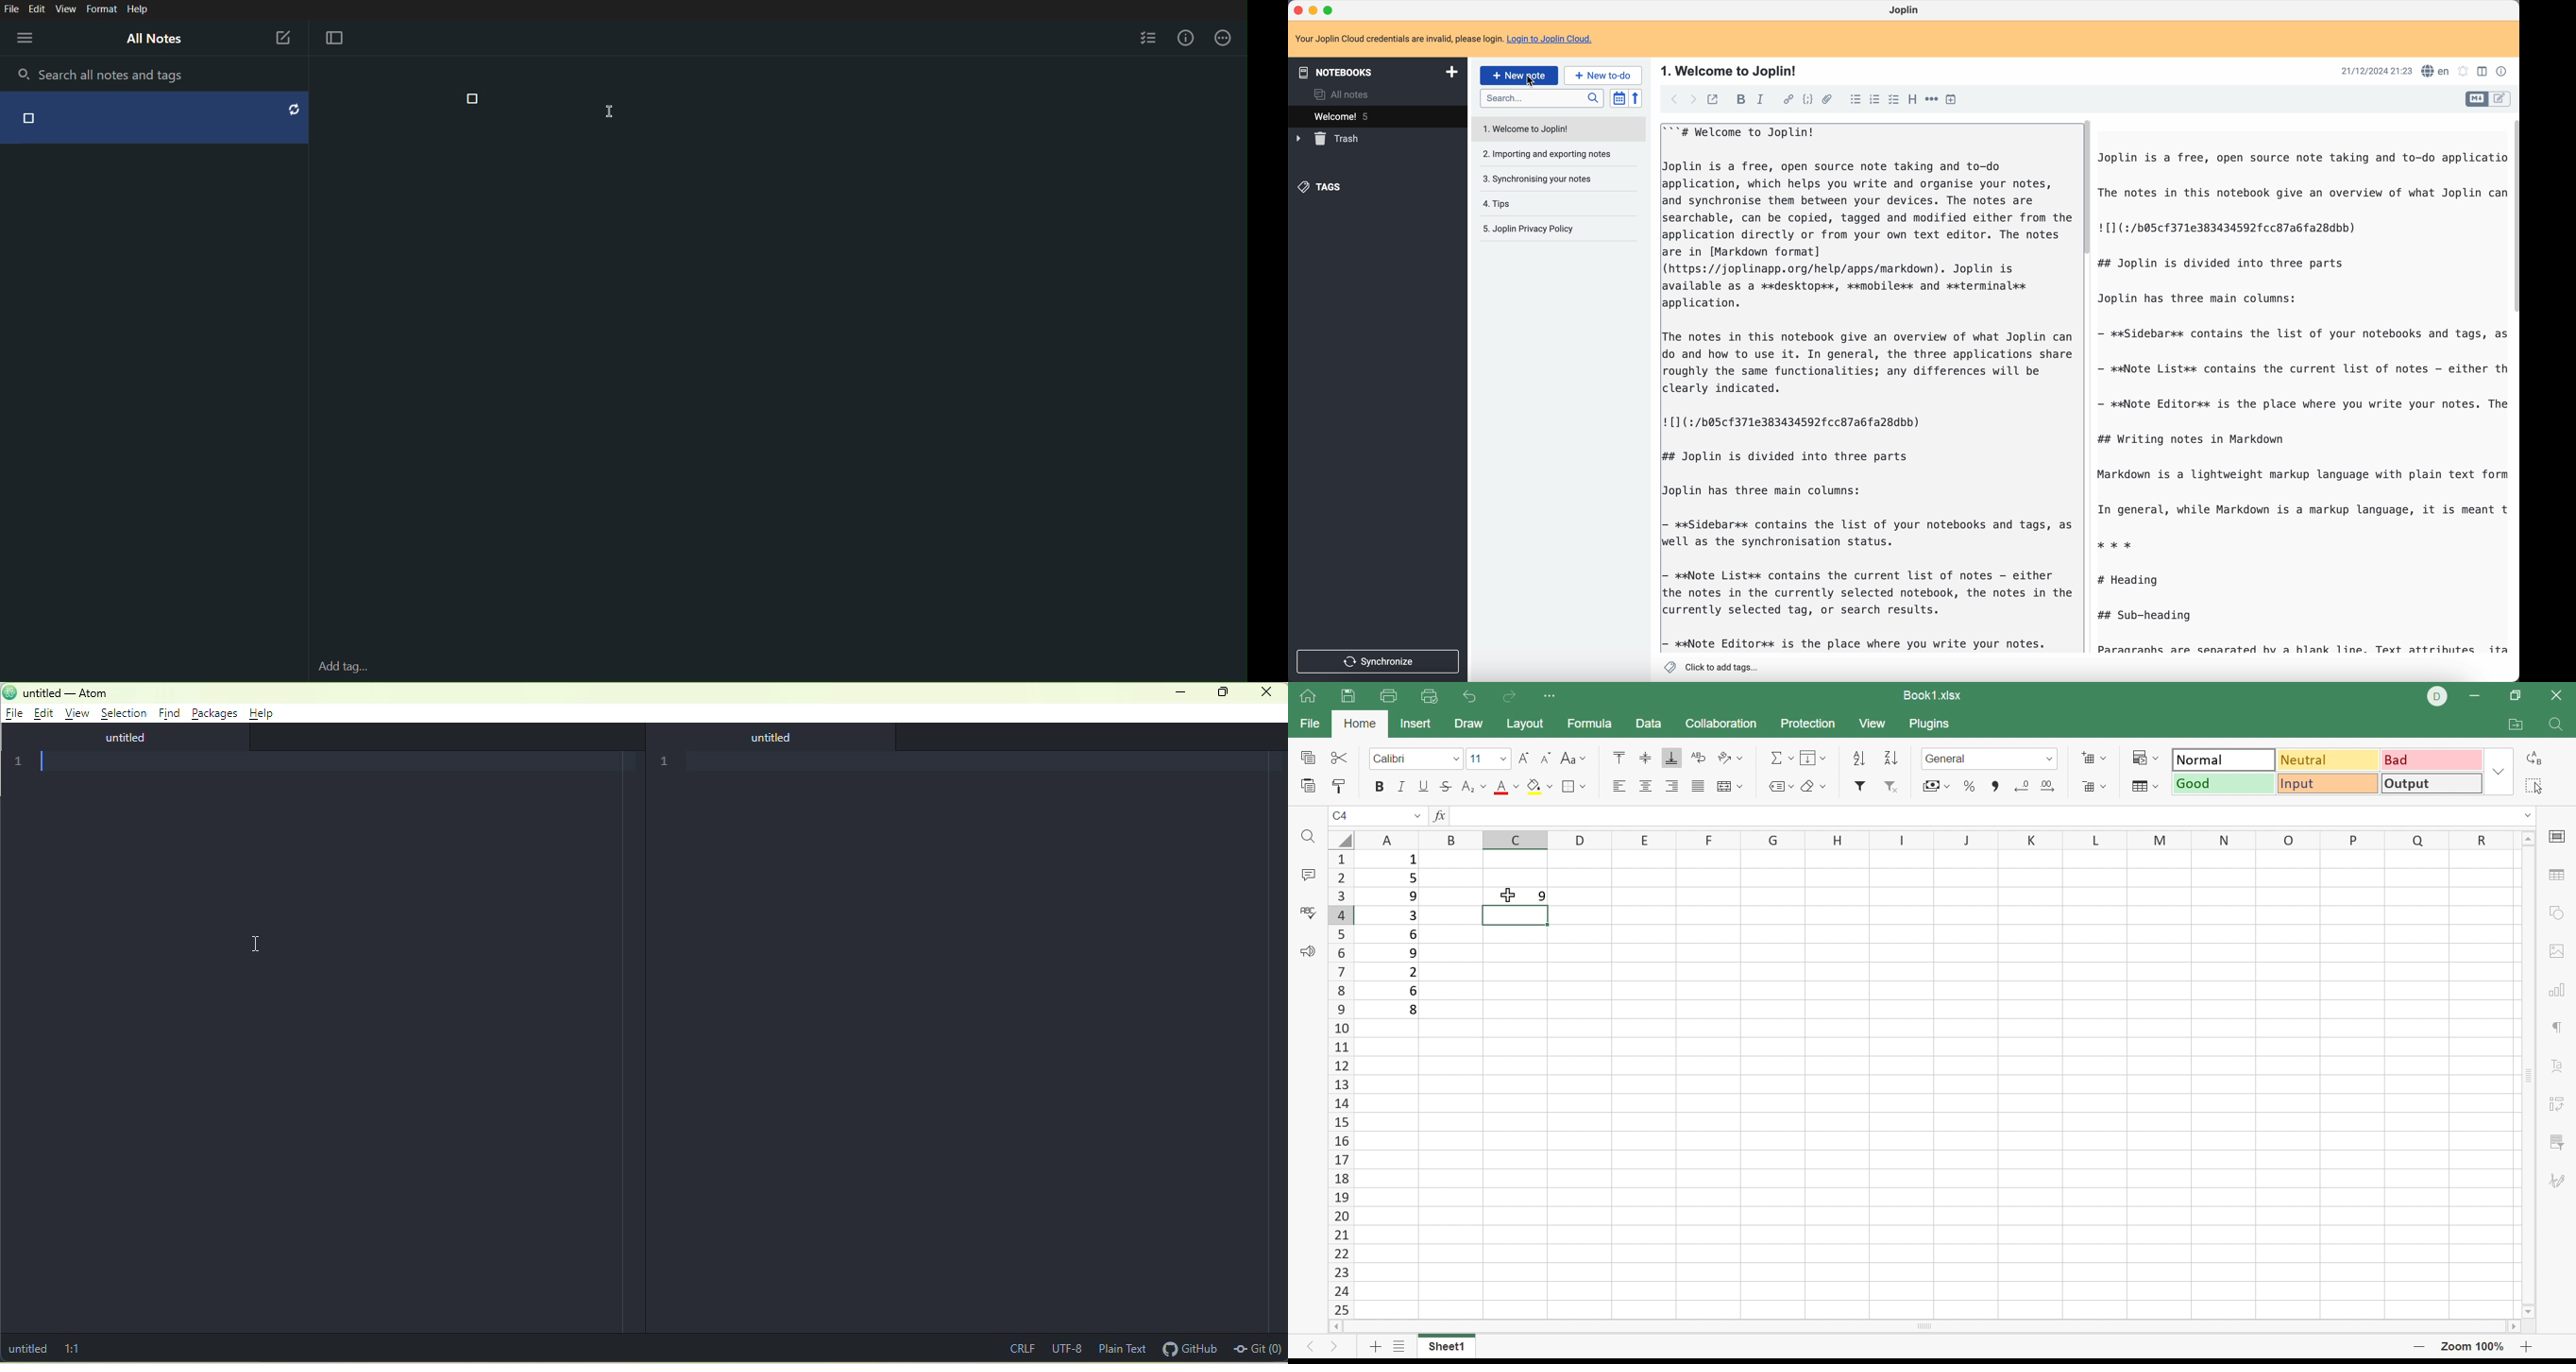  I want to click on welcome, so click(1377, 116).